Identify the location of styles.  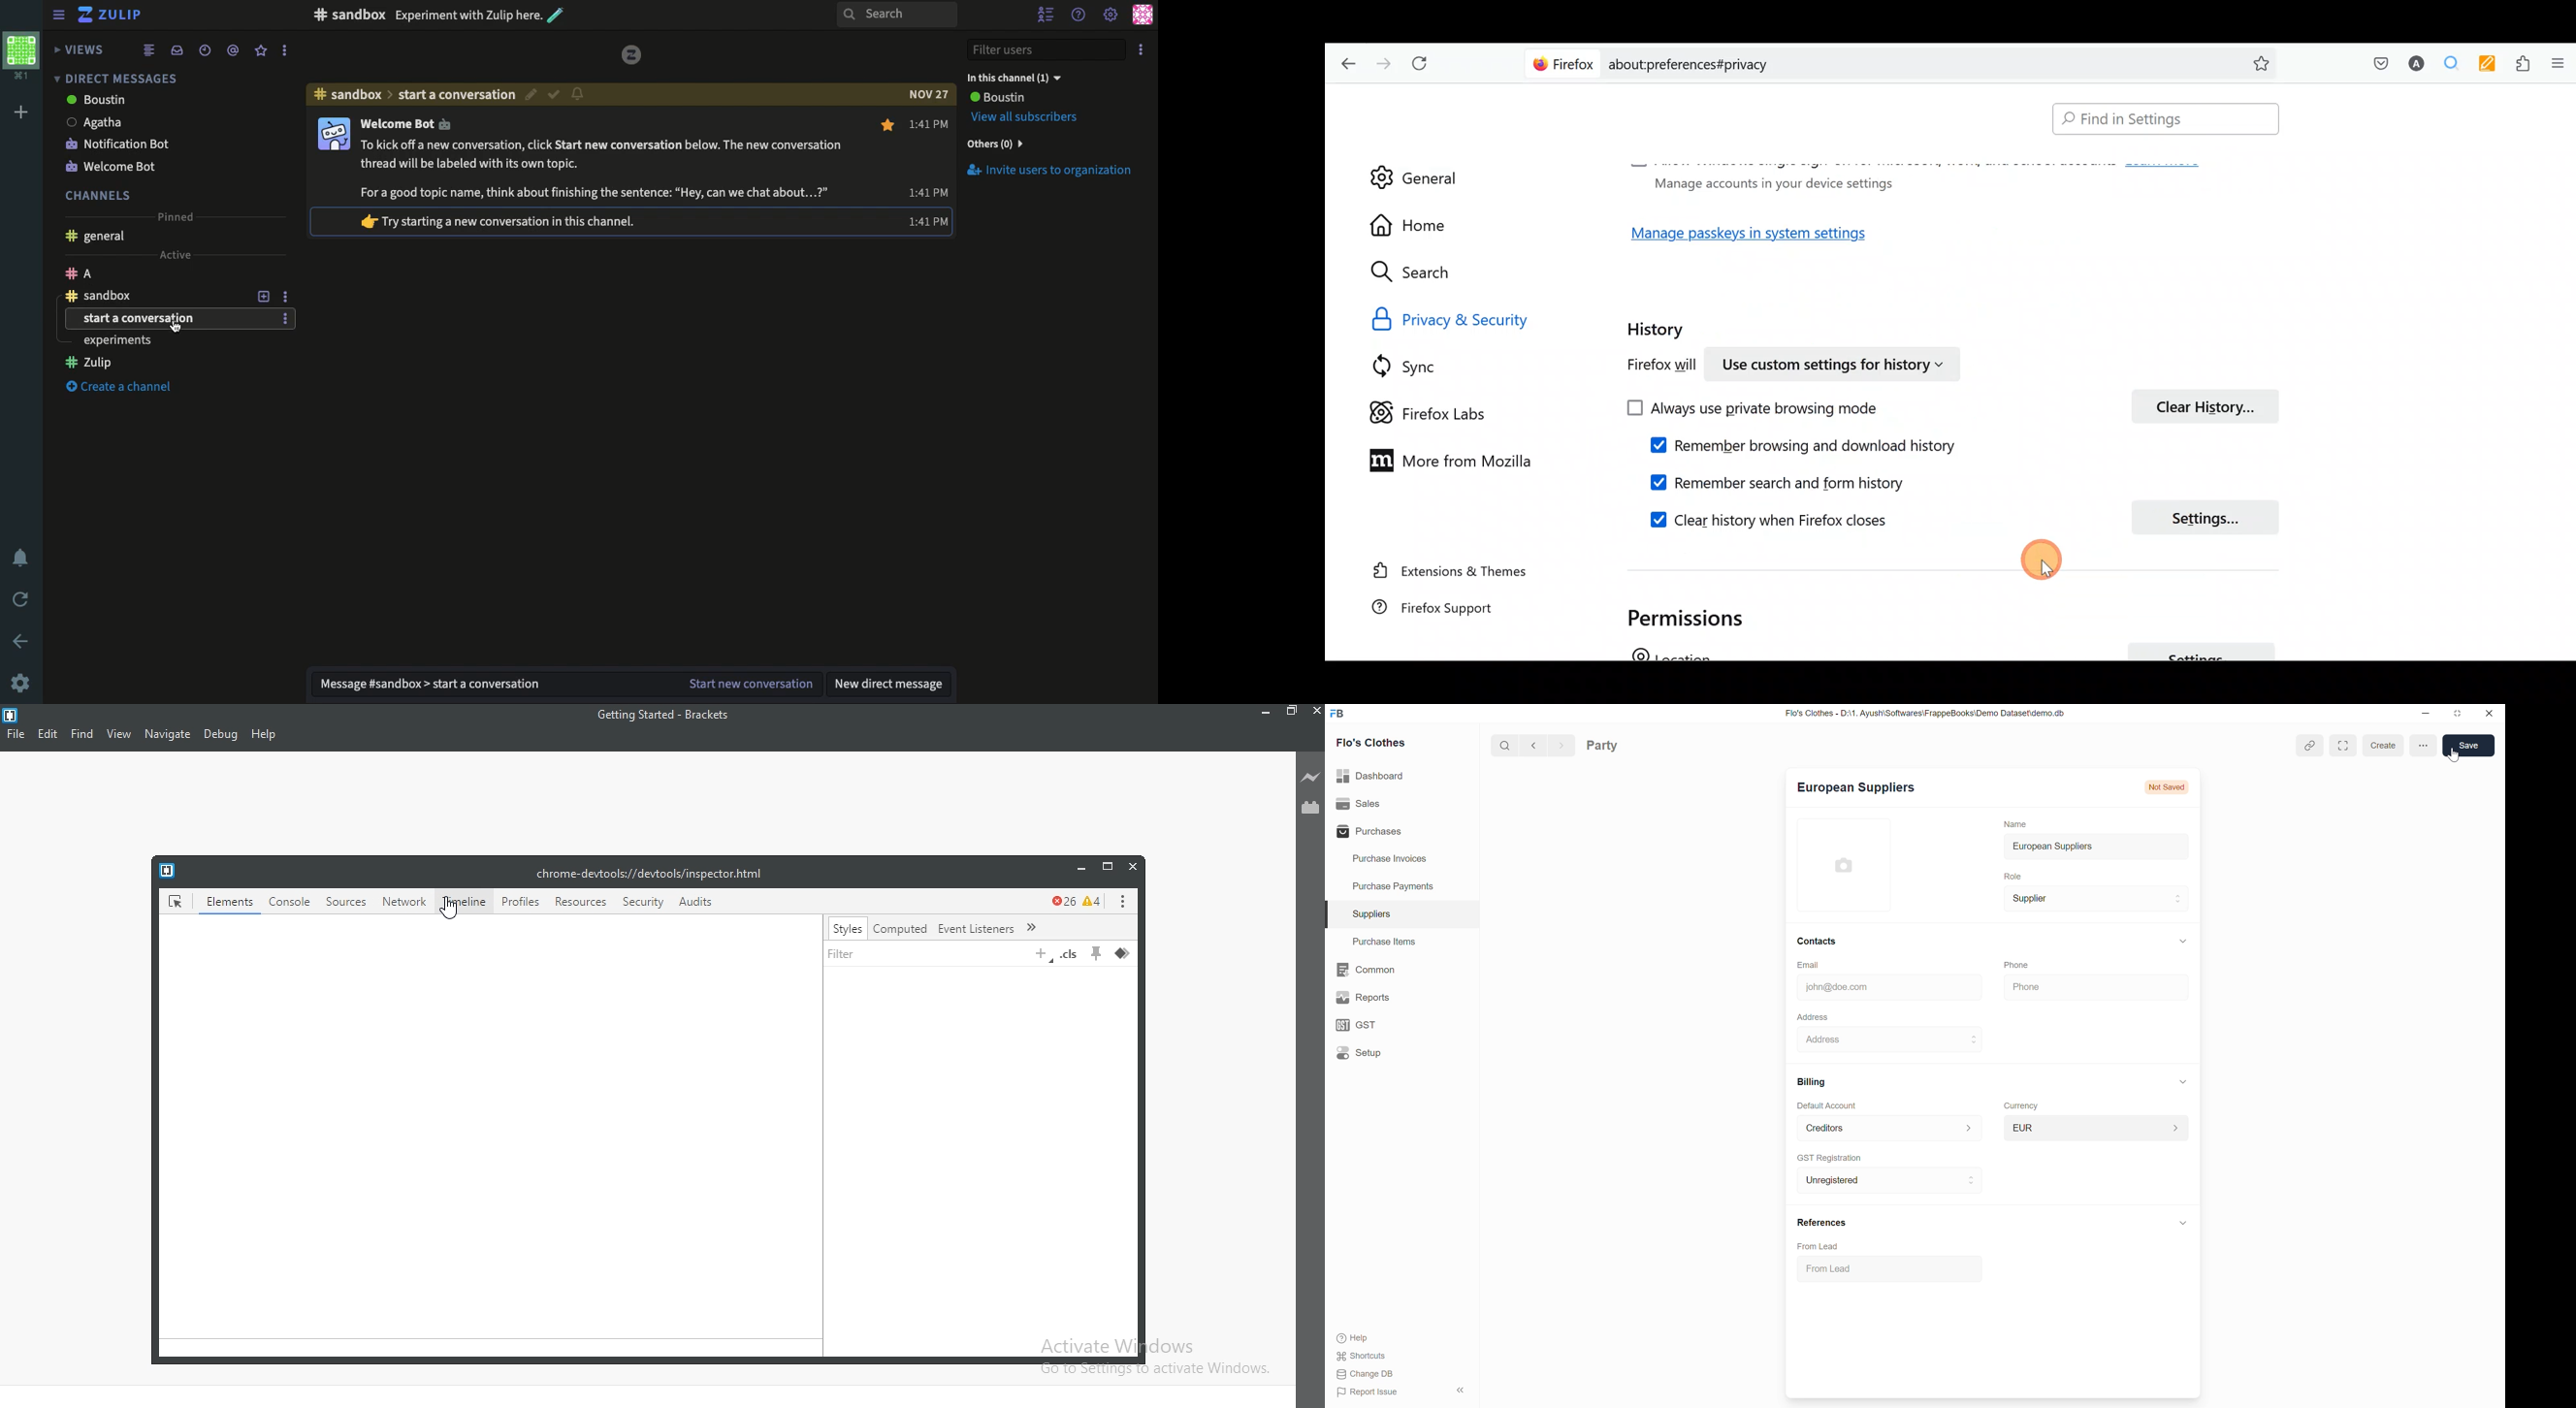
(848, 928).